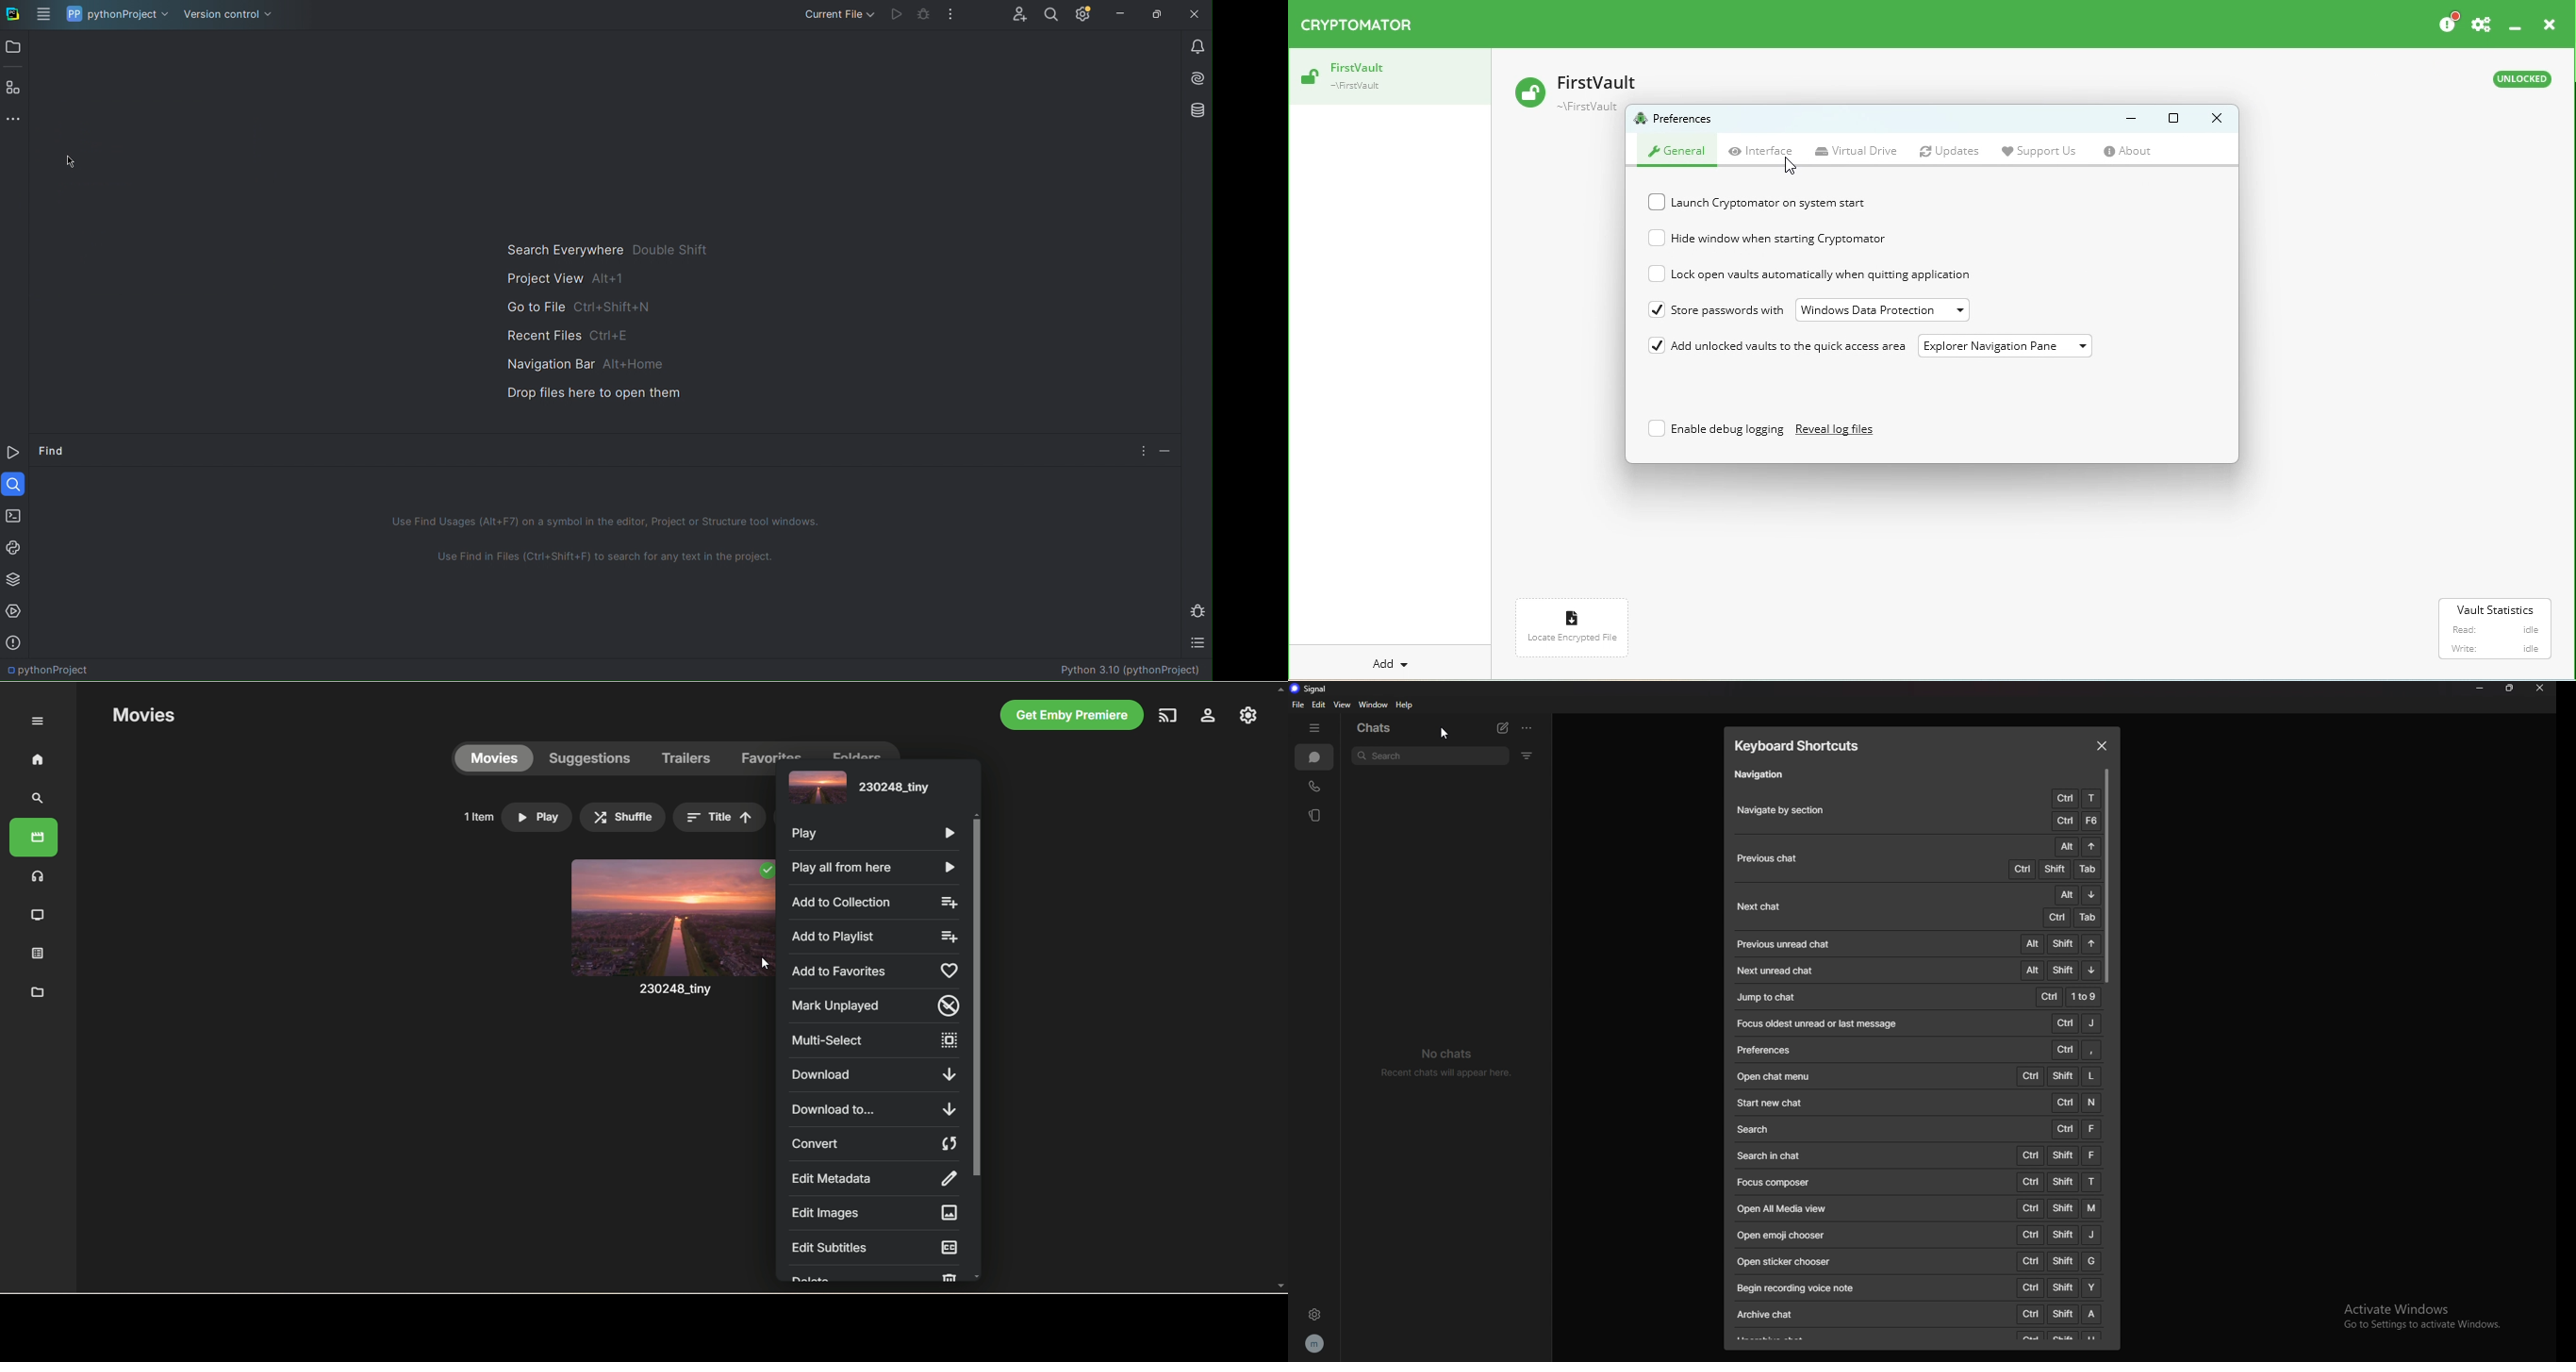  Describe the element at coordinates (1527, 755) in the screenshot. I see `filters` at that location.